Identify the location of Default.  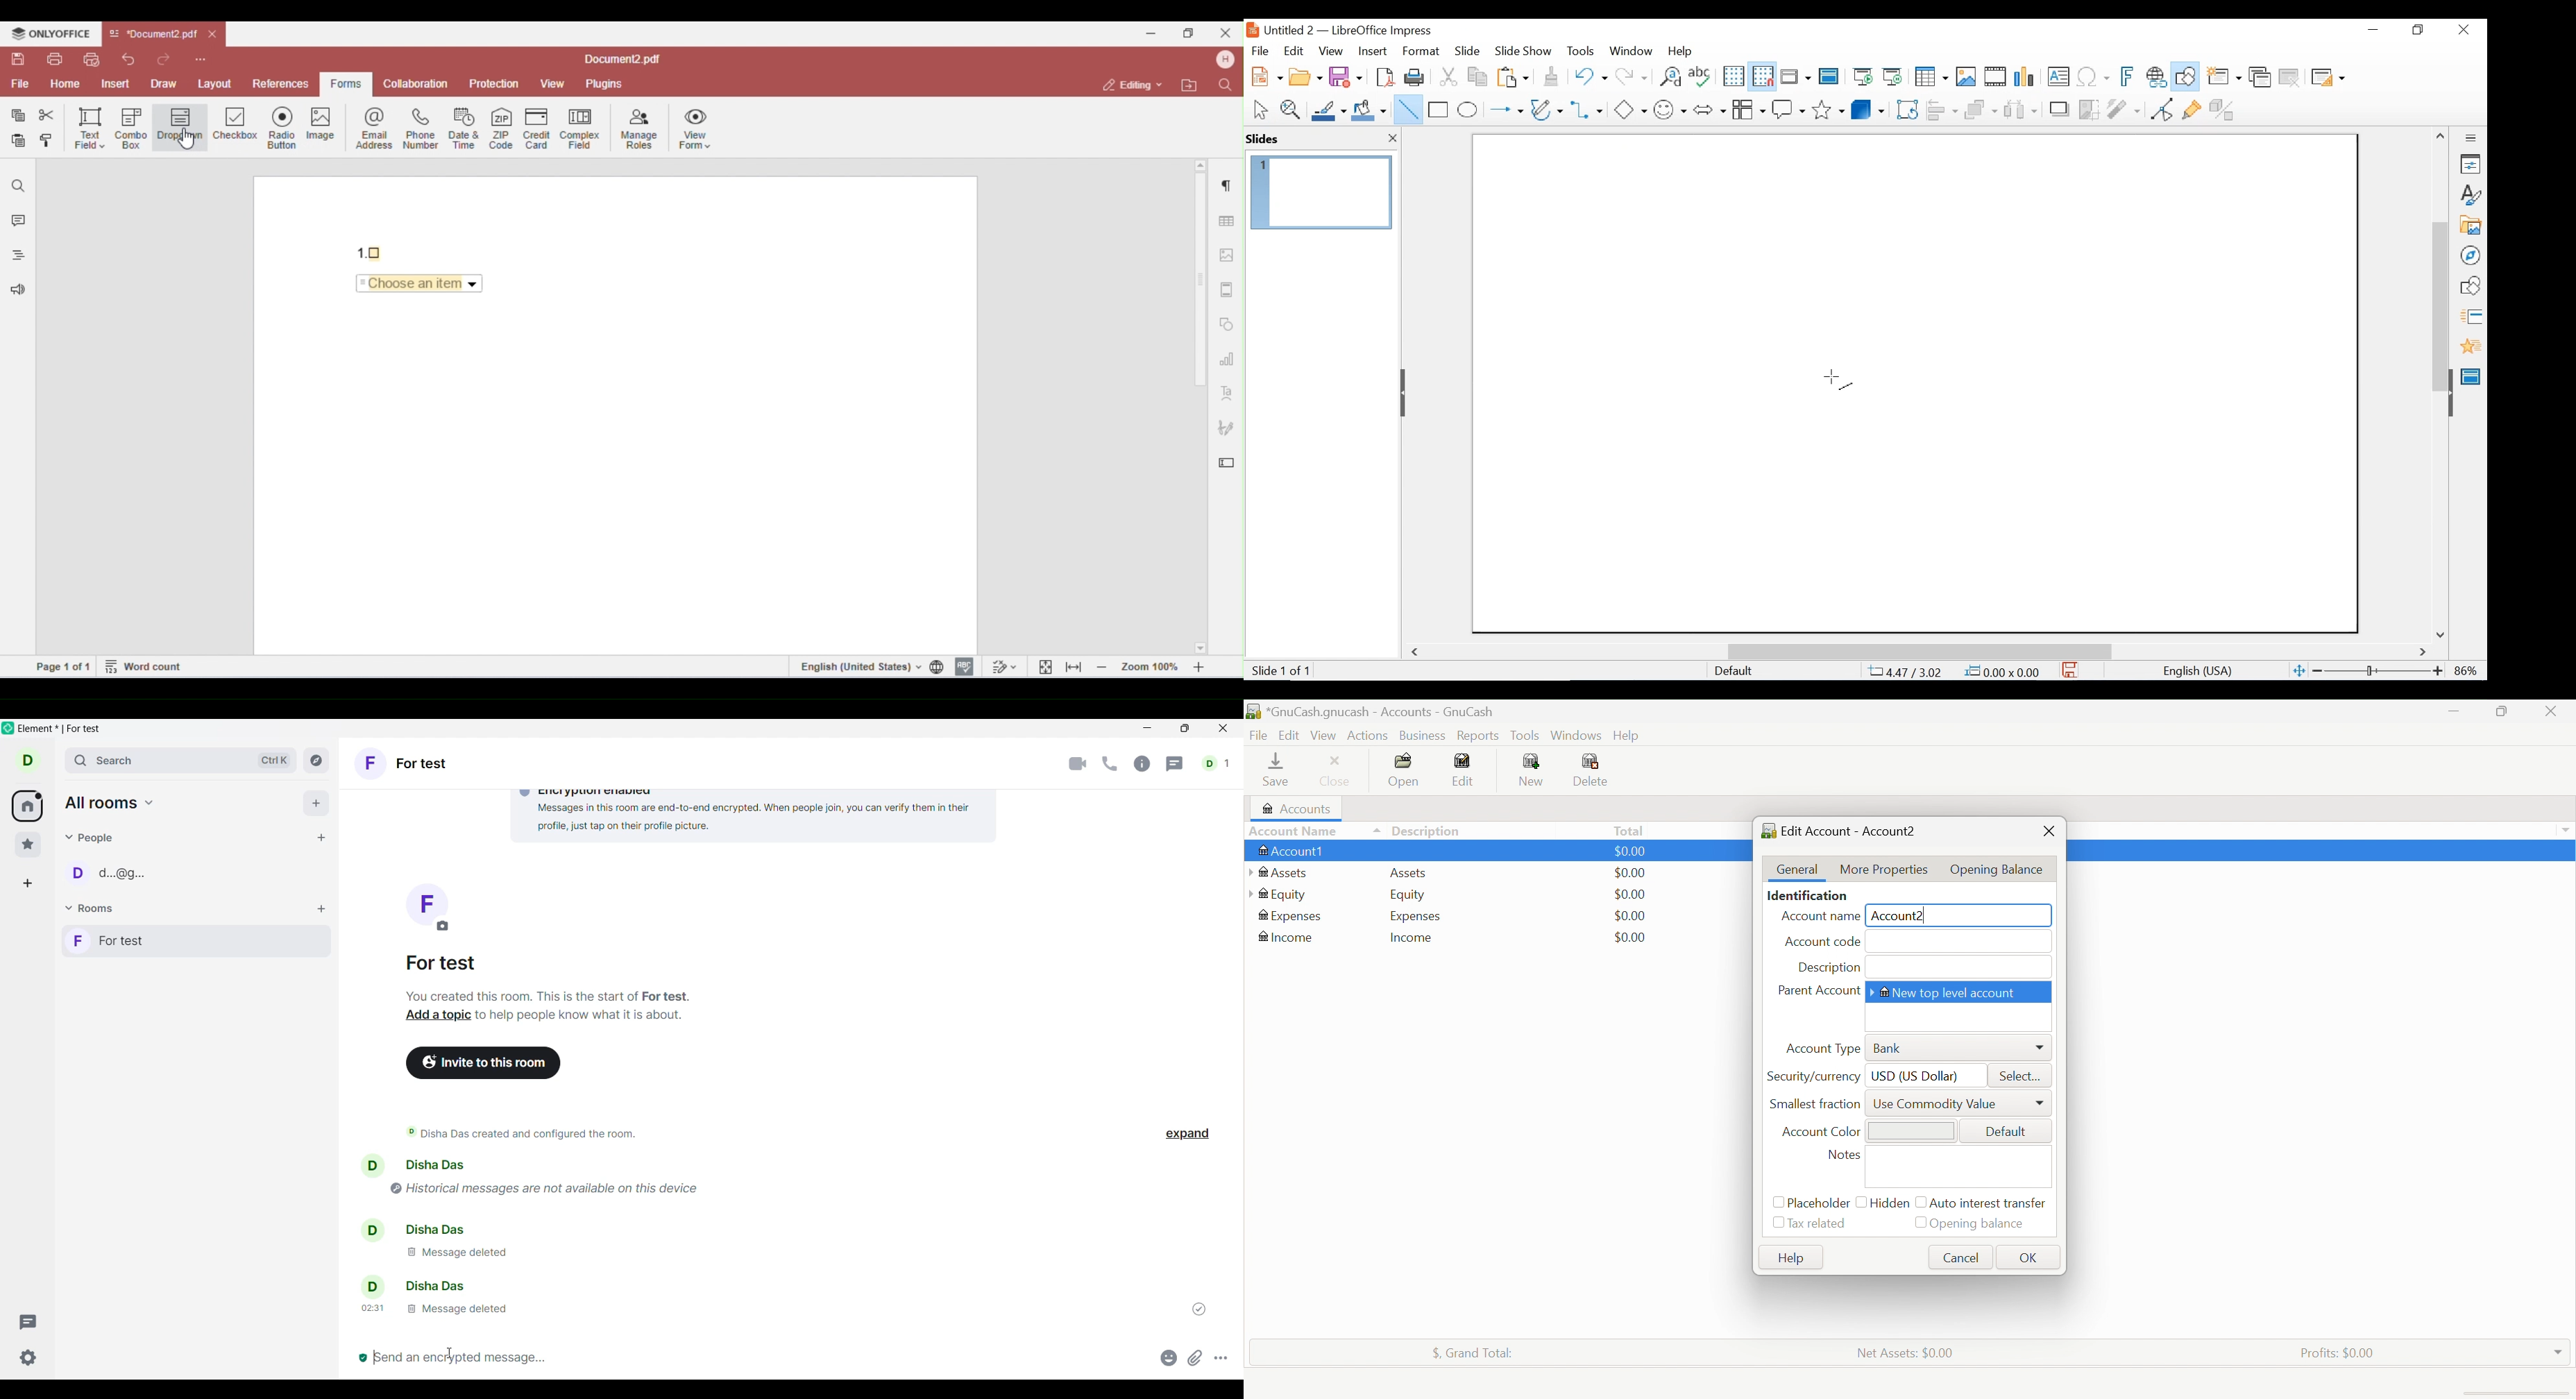
(1742, 669).